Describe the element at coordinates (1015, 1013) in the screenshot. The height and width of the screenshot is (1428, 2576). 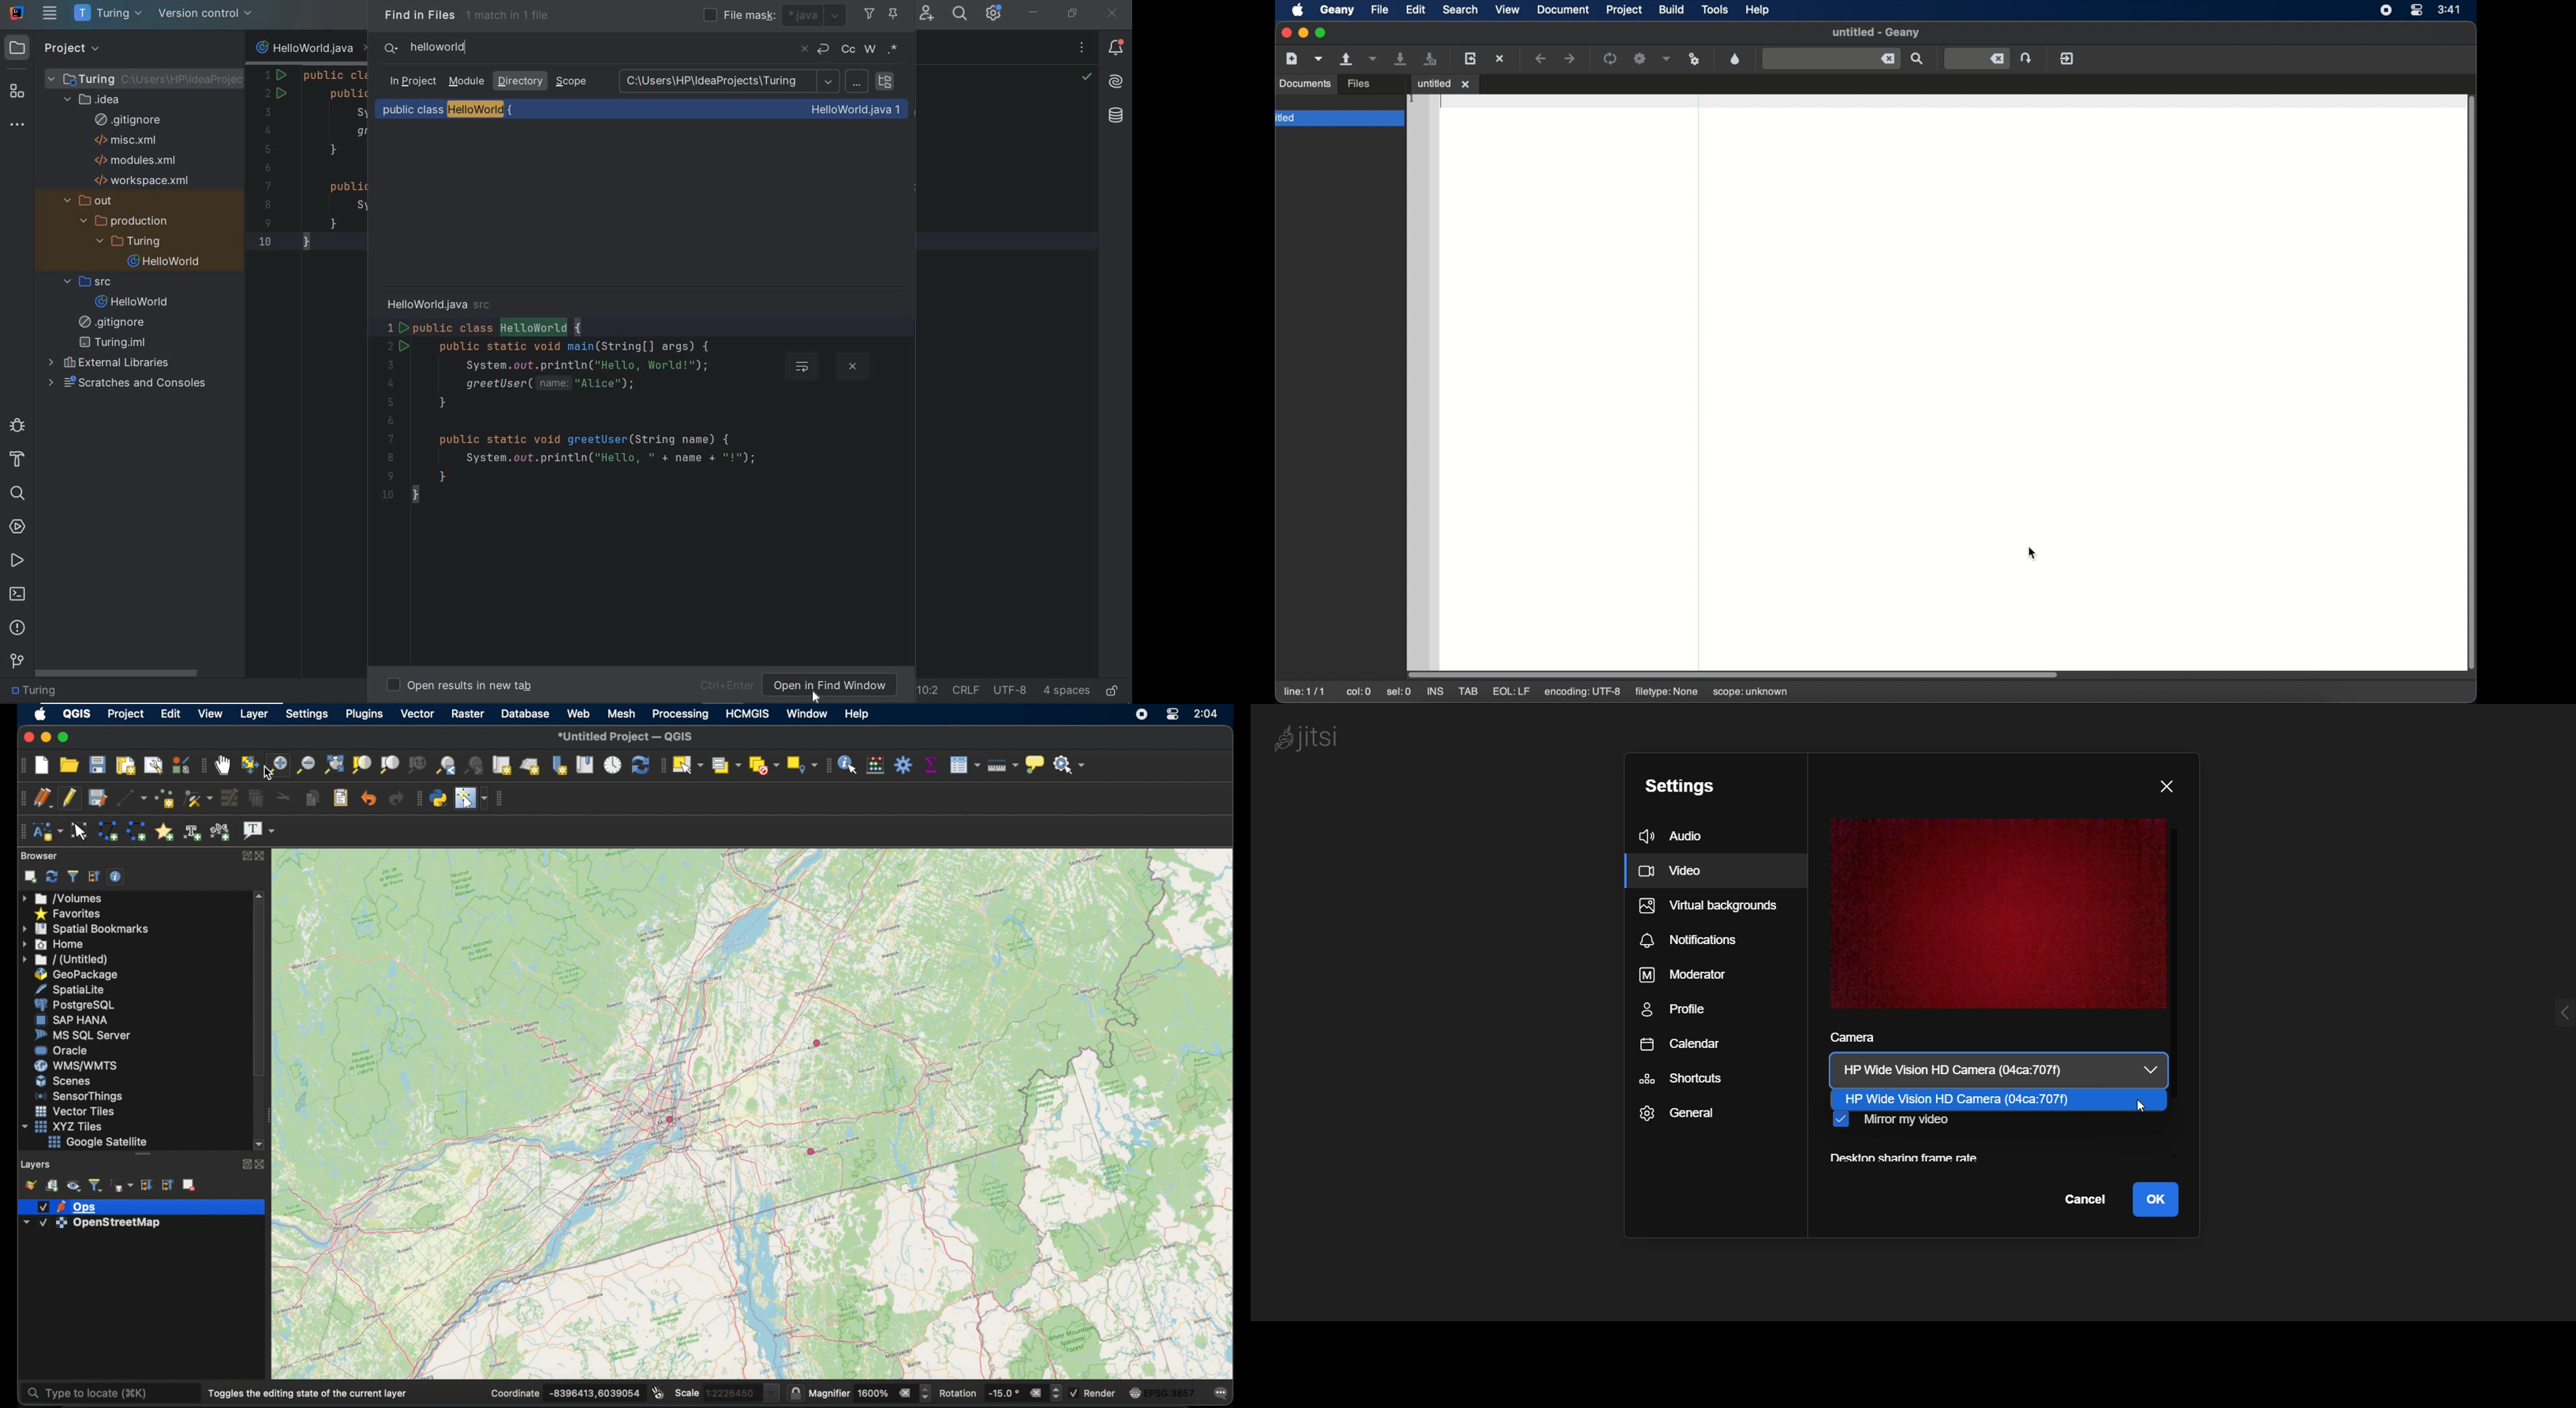
I see `open street map` at that location.